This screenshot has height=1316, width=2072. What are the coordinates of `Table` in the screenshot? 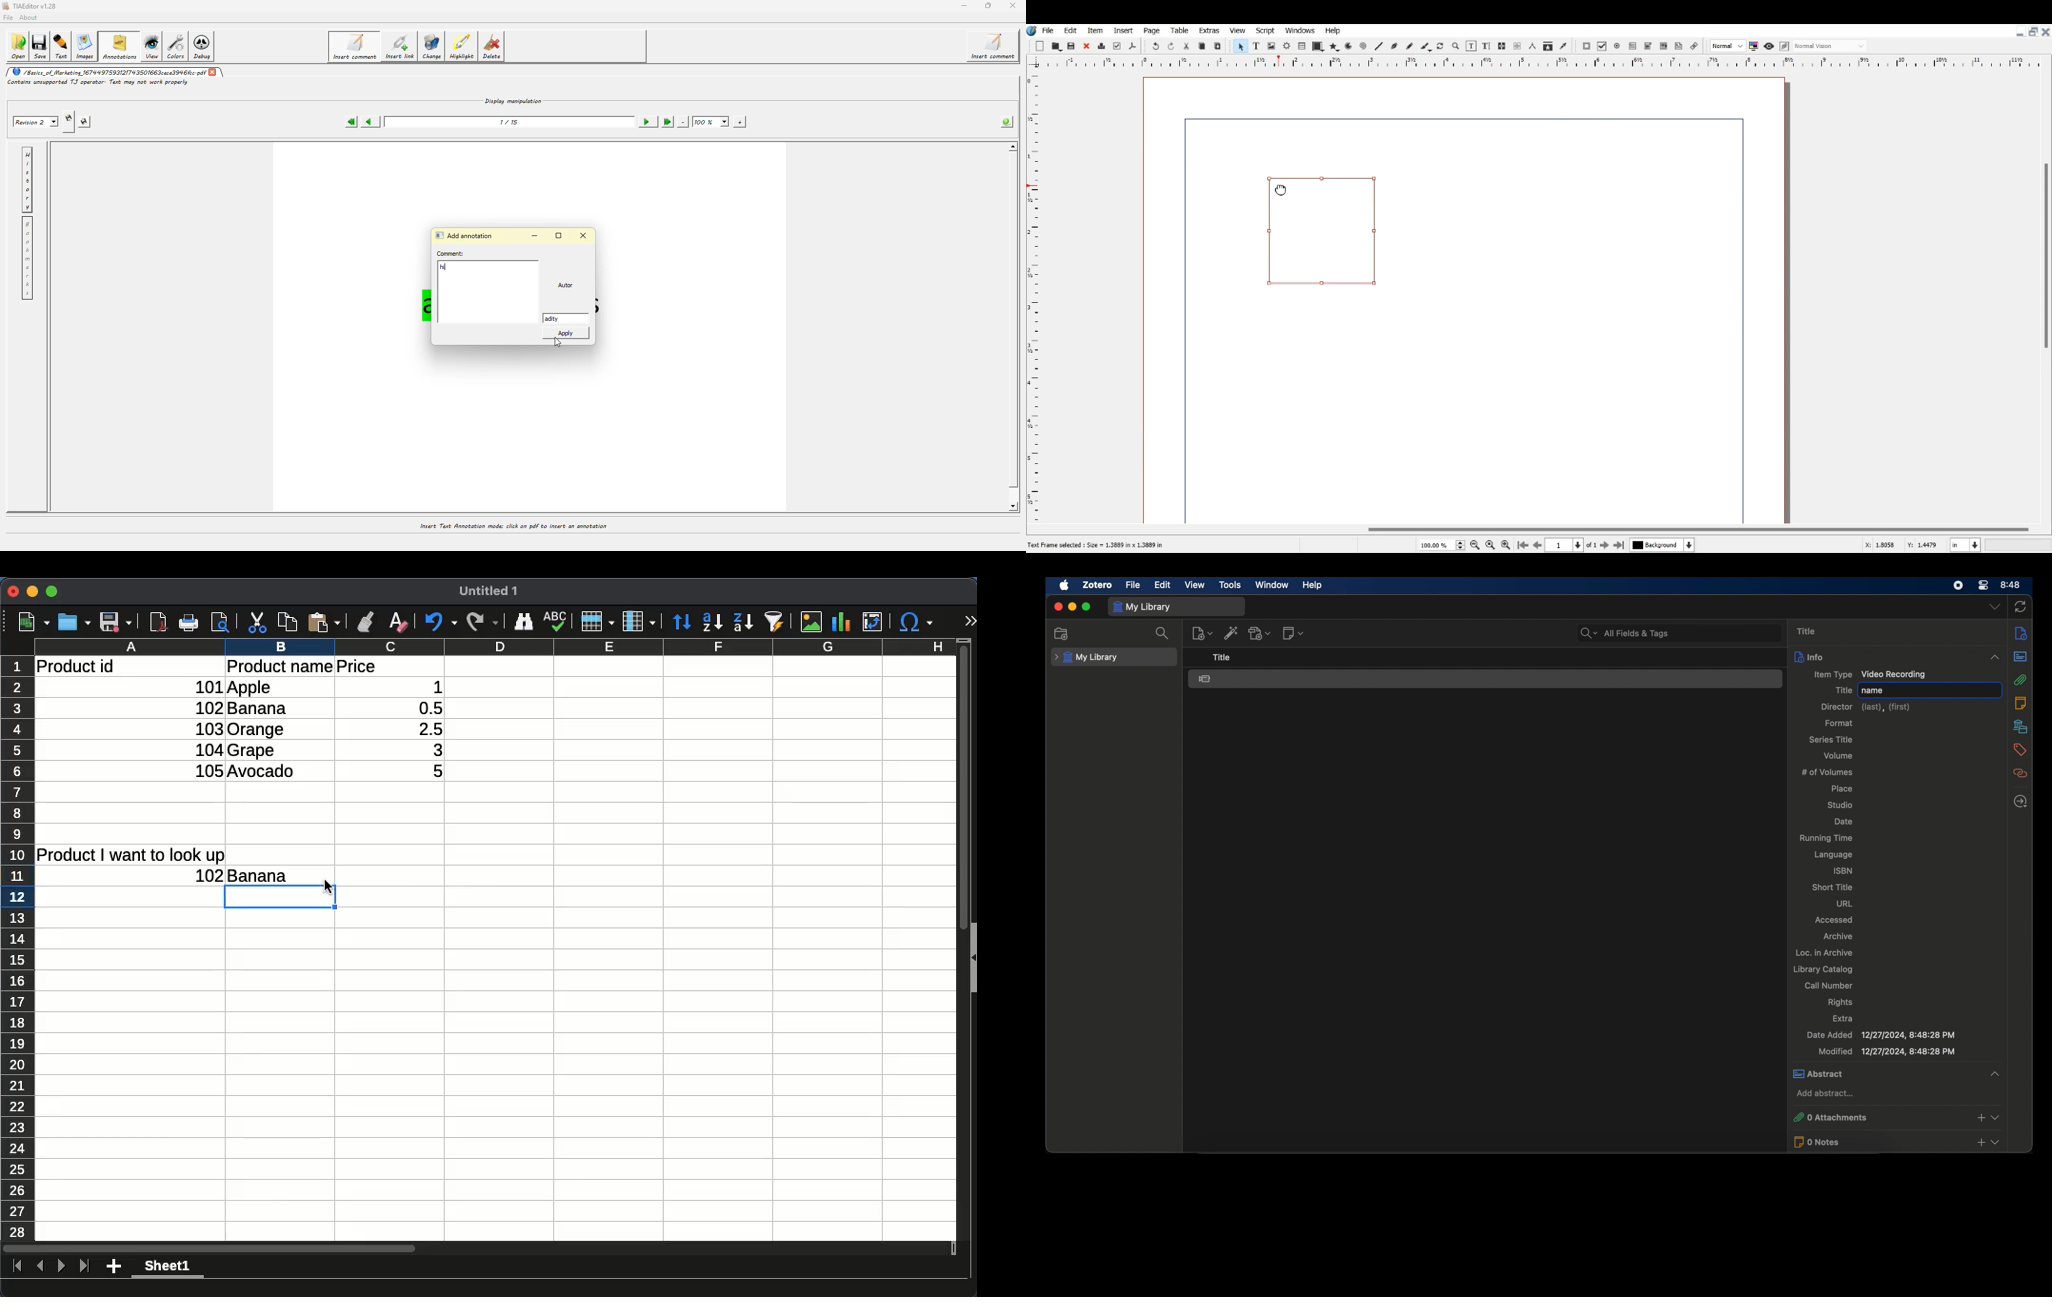 It's located at (1303, 46).